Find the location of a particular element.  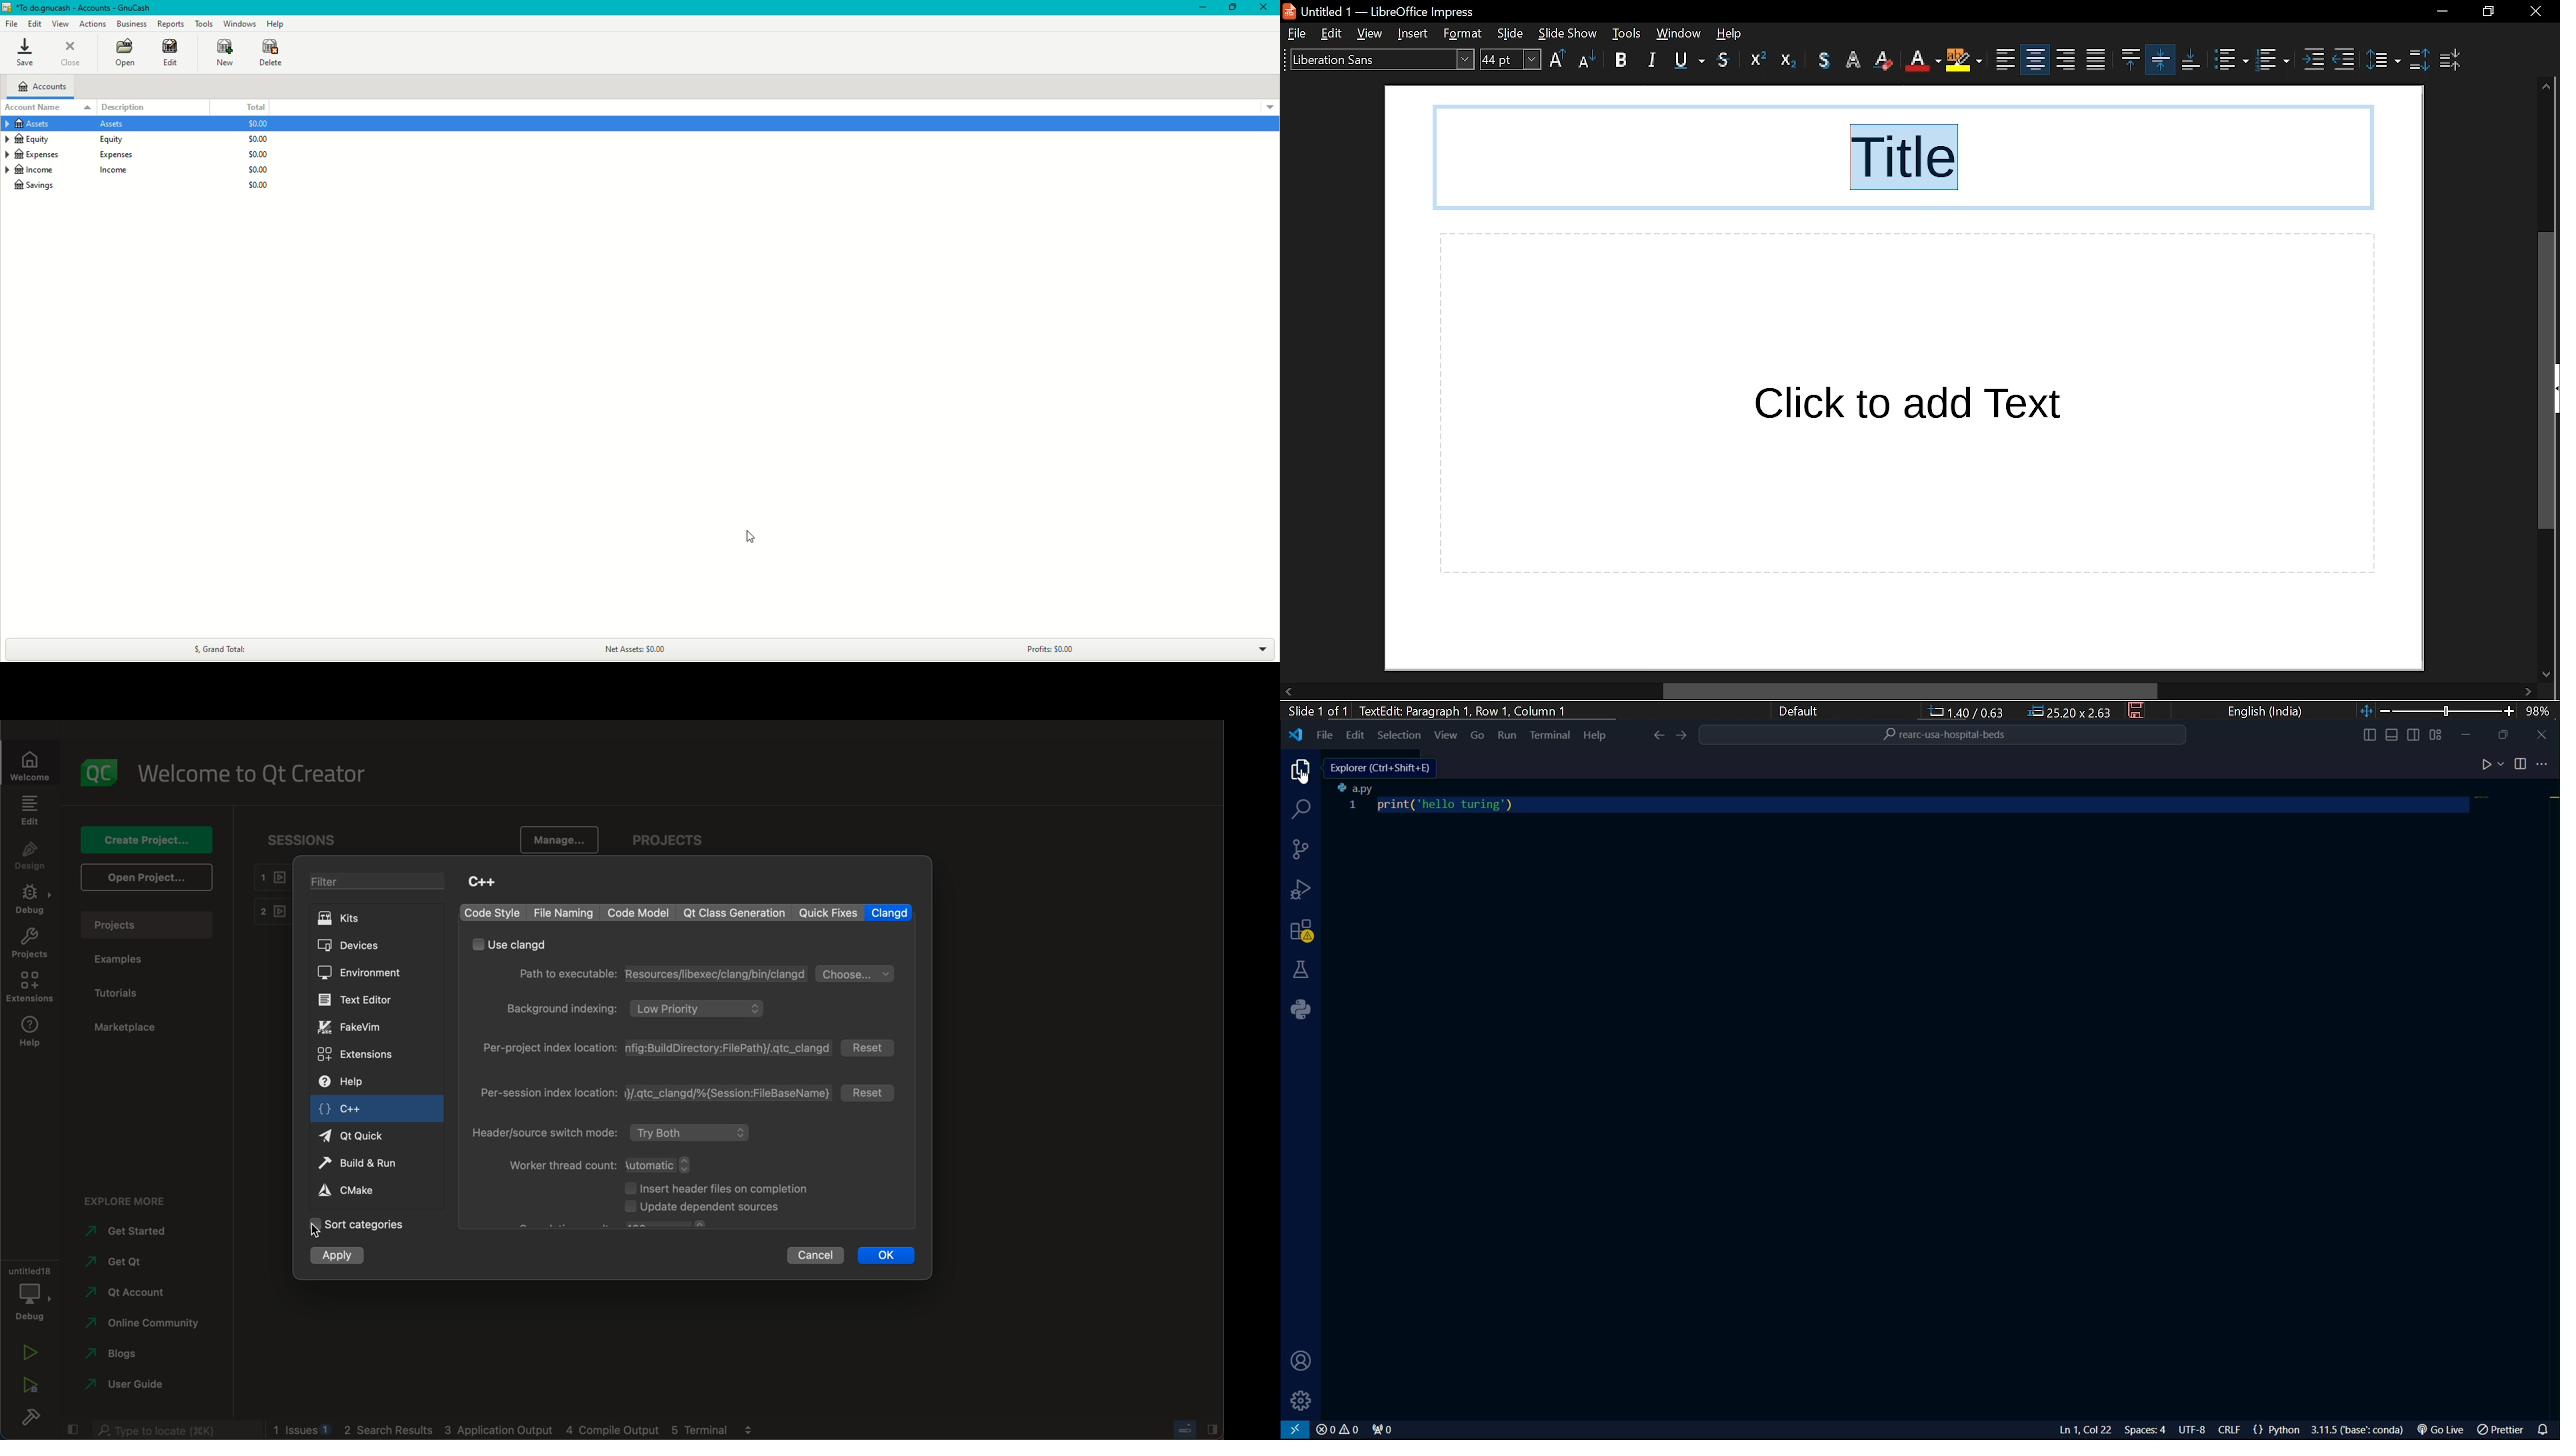

Spaces: 4 is located at coordinates (2149, 1430).